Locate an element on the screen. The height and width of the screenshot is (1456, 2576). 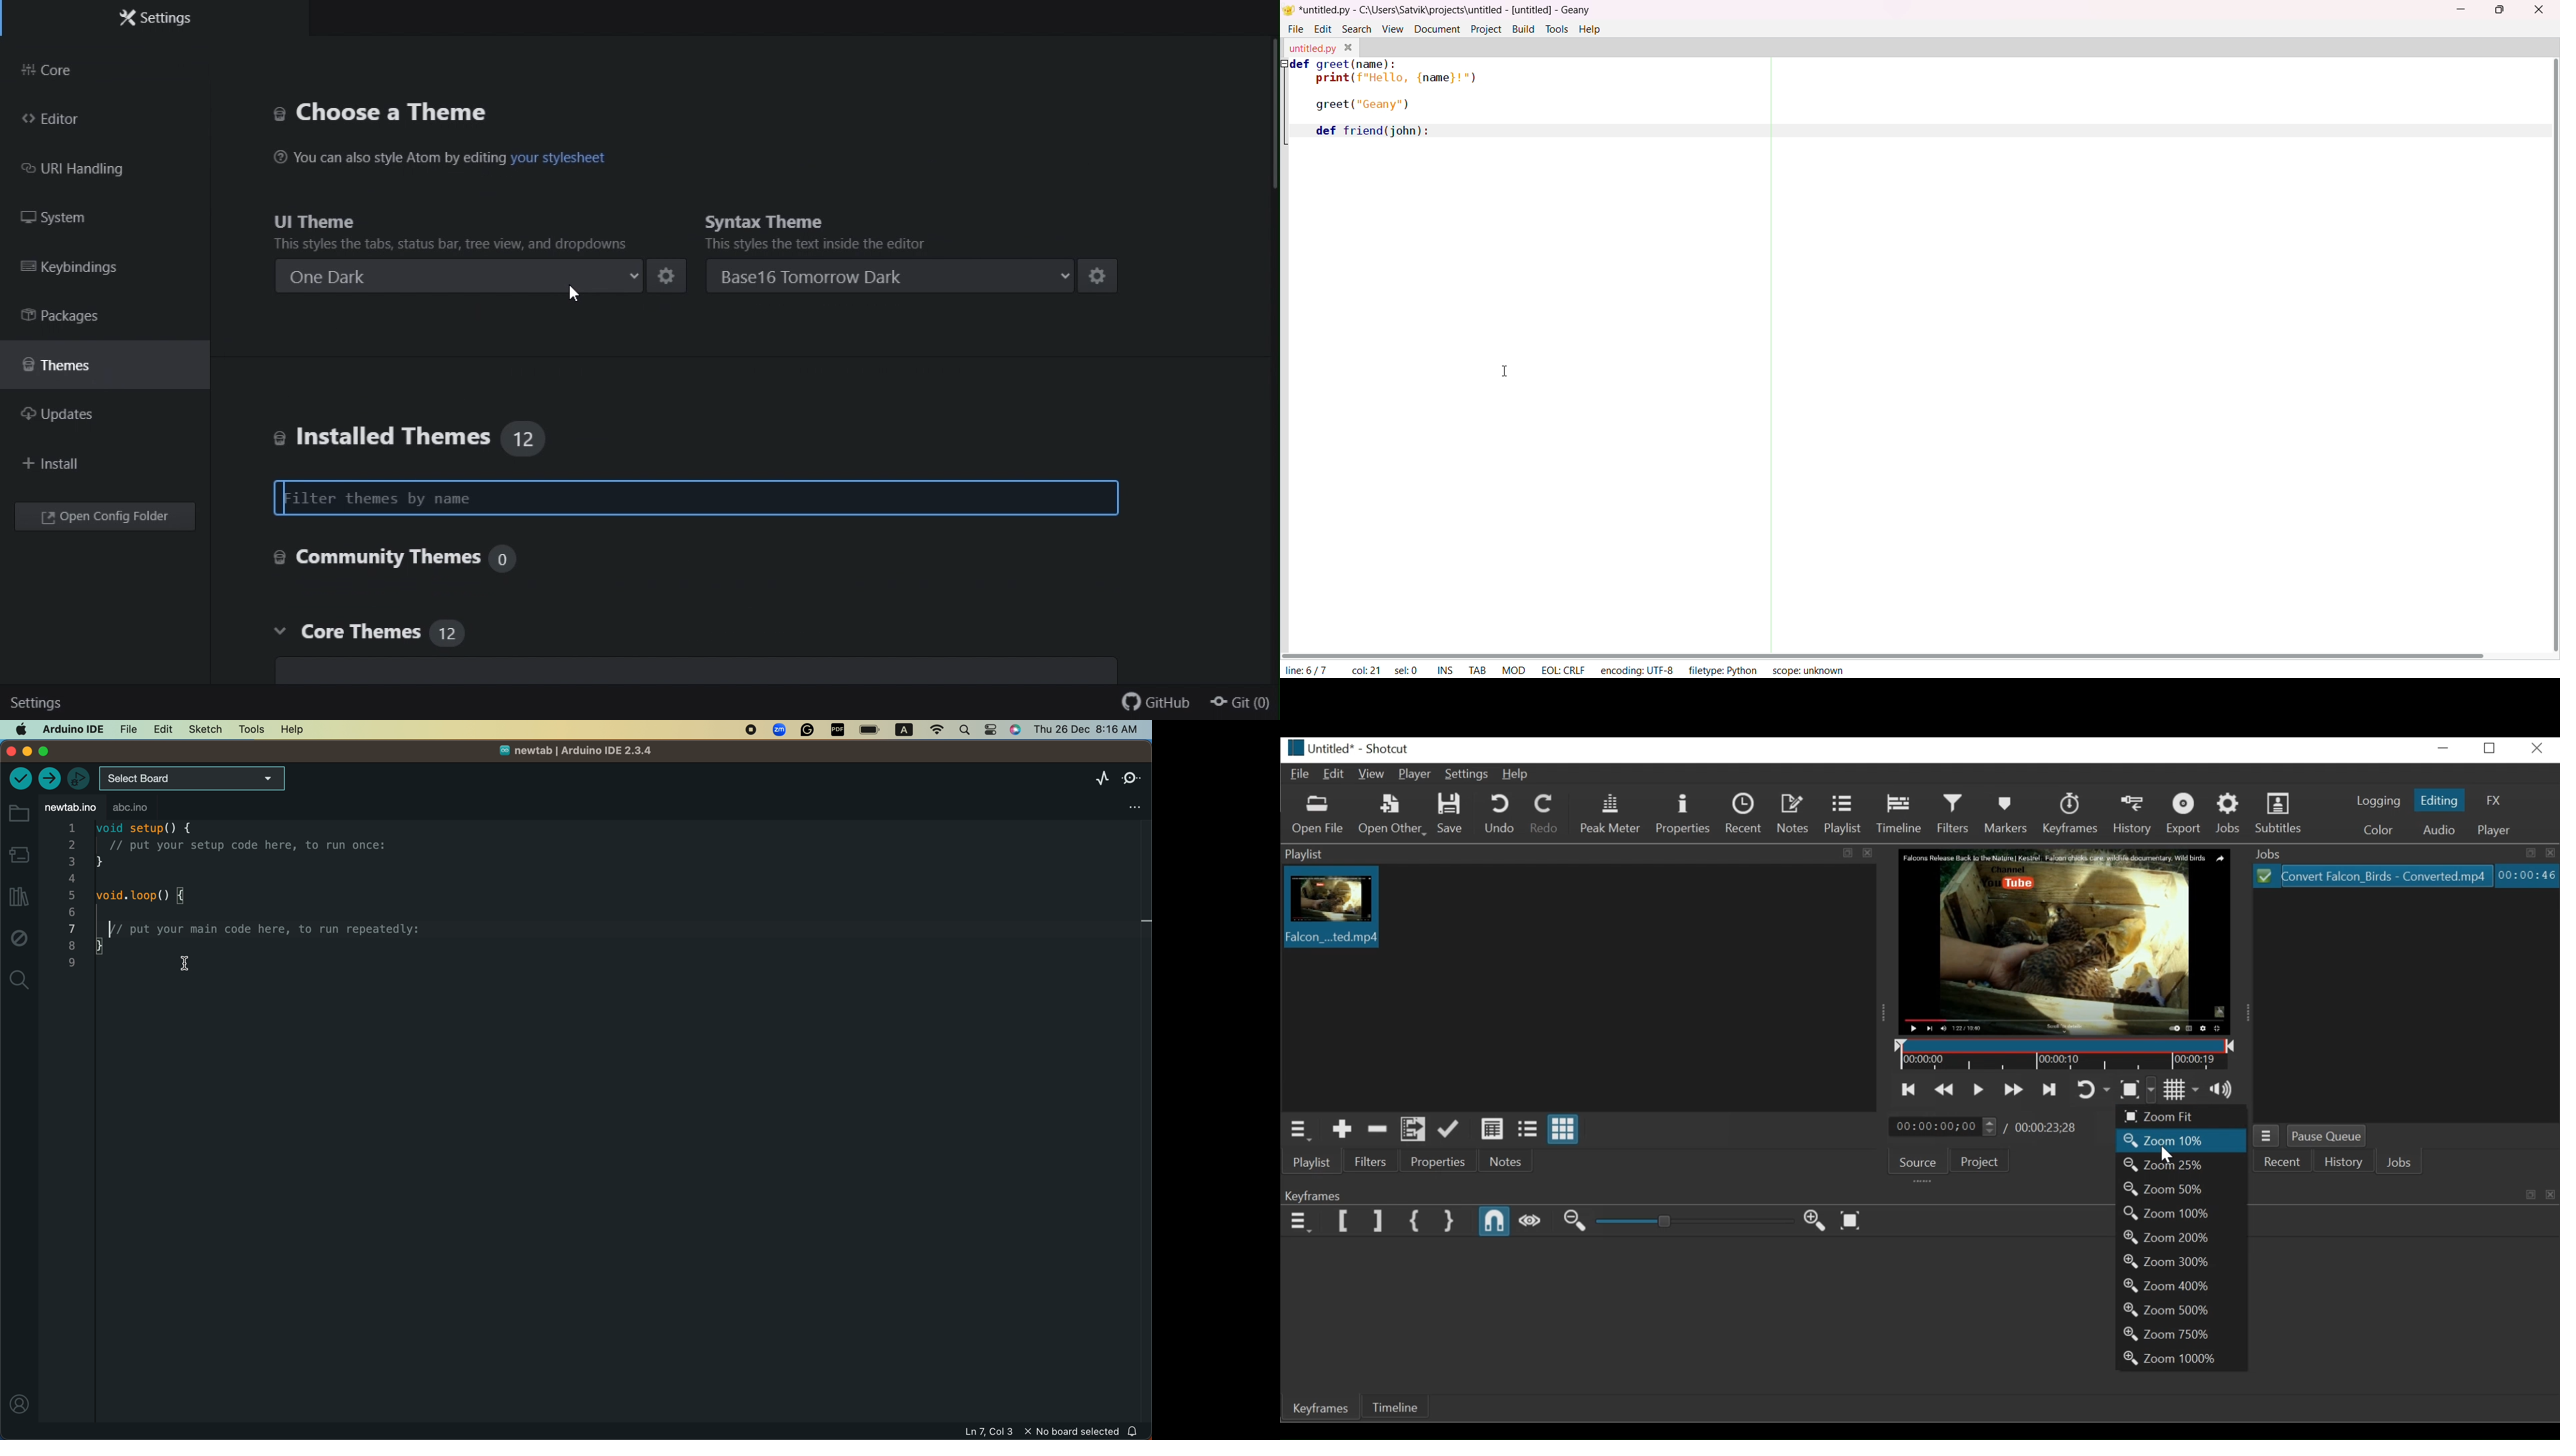
Filter themes by name is located at coordinates (695, 497).